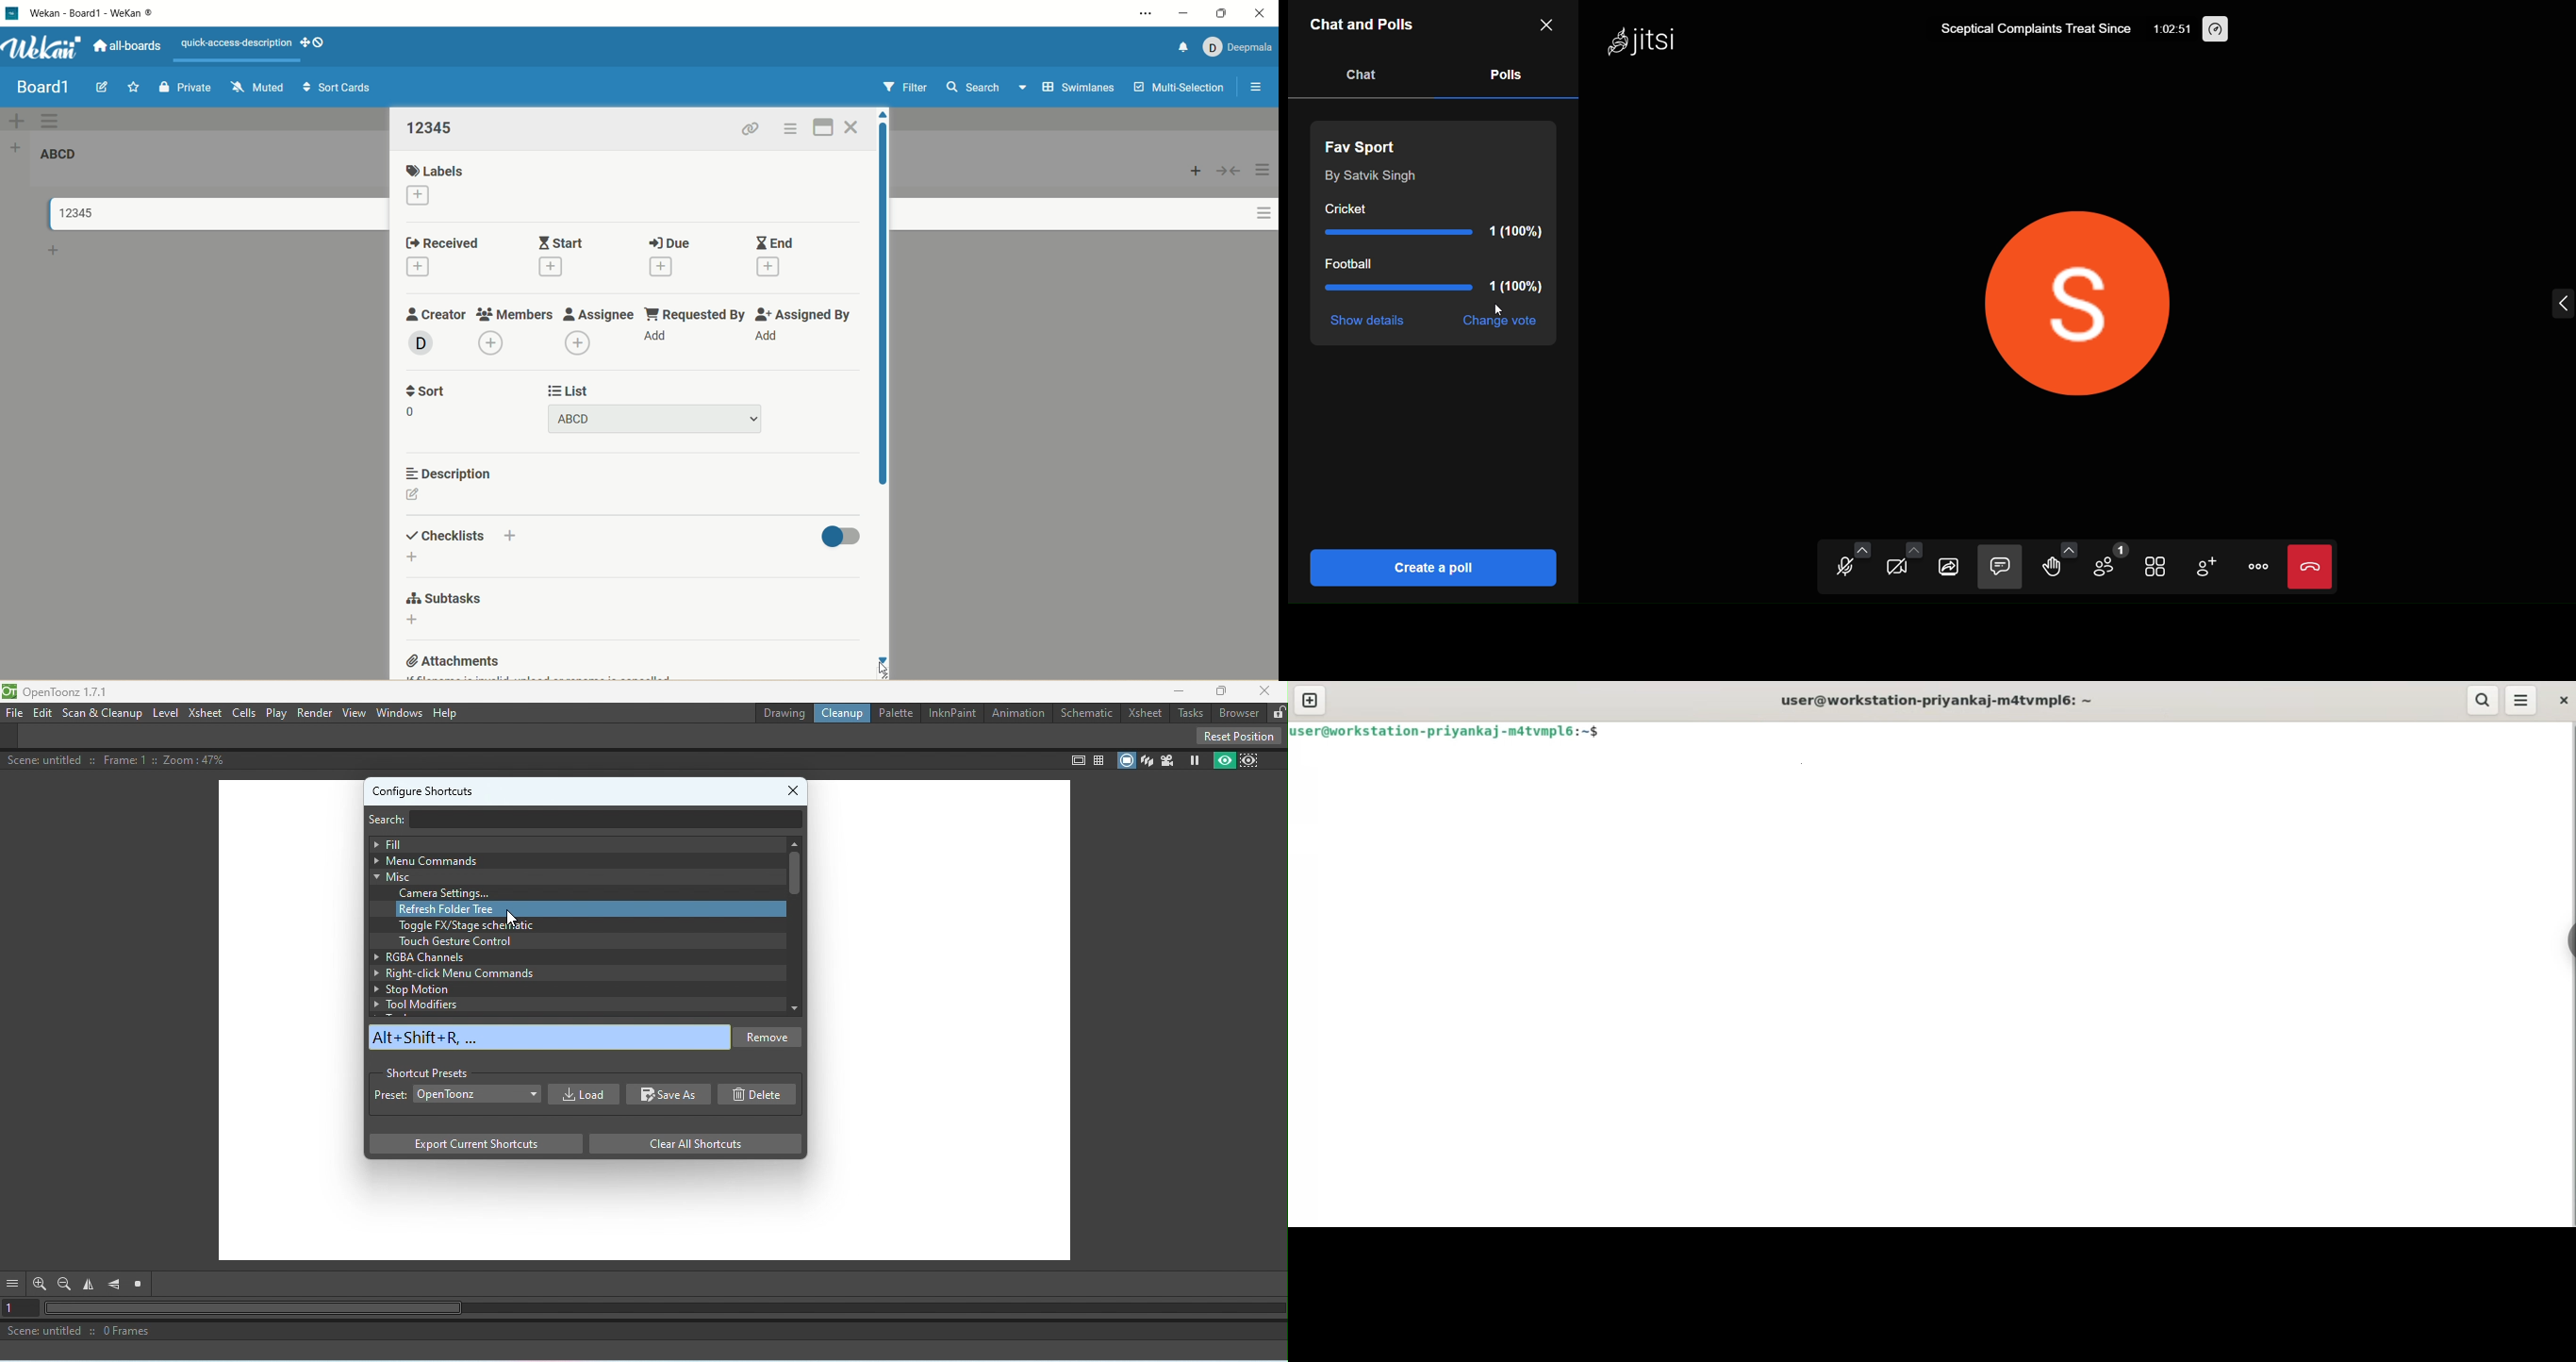  Describe the element at coordinates (552, 266) in the screenshot. I see `add` at that location.